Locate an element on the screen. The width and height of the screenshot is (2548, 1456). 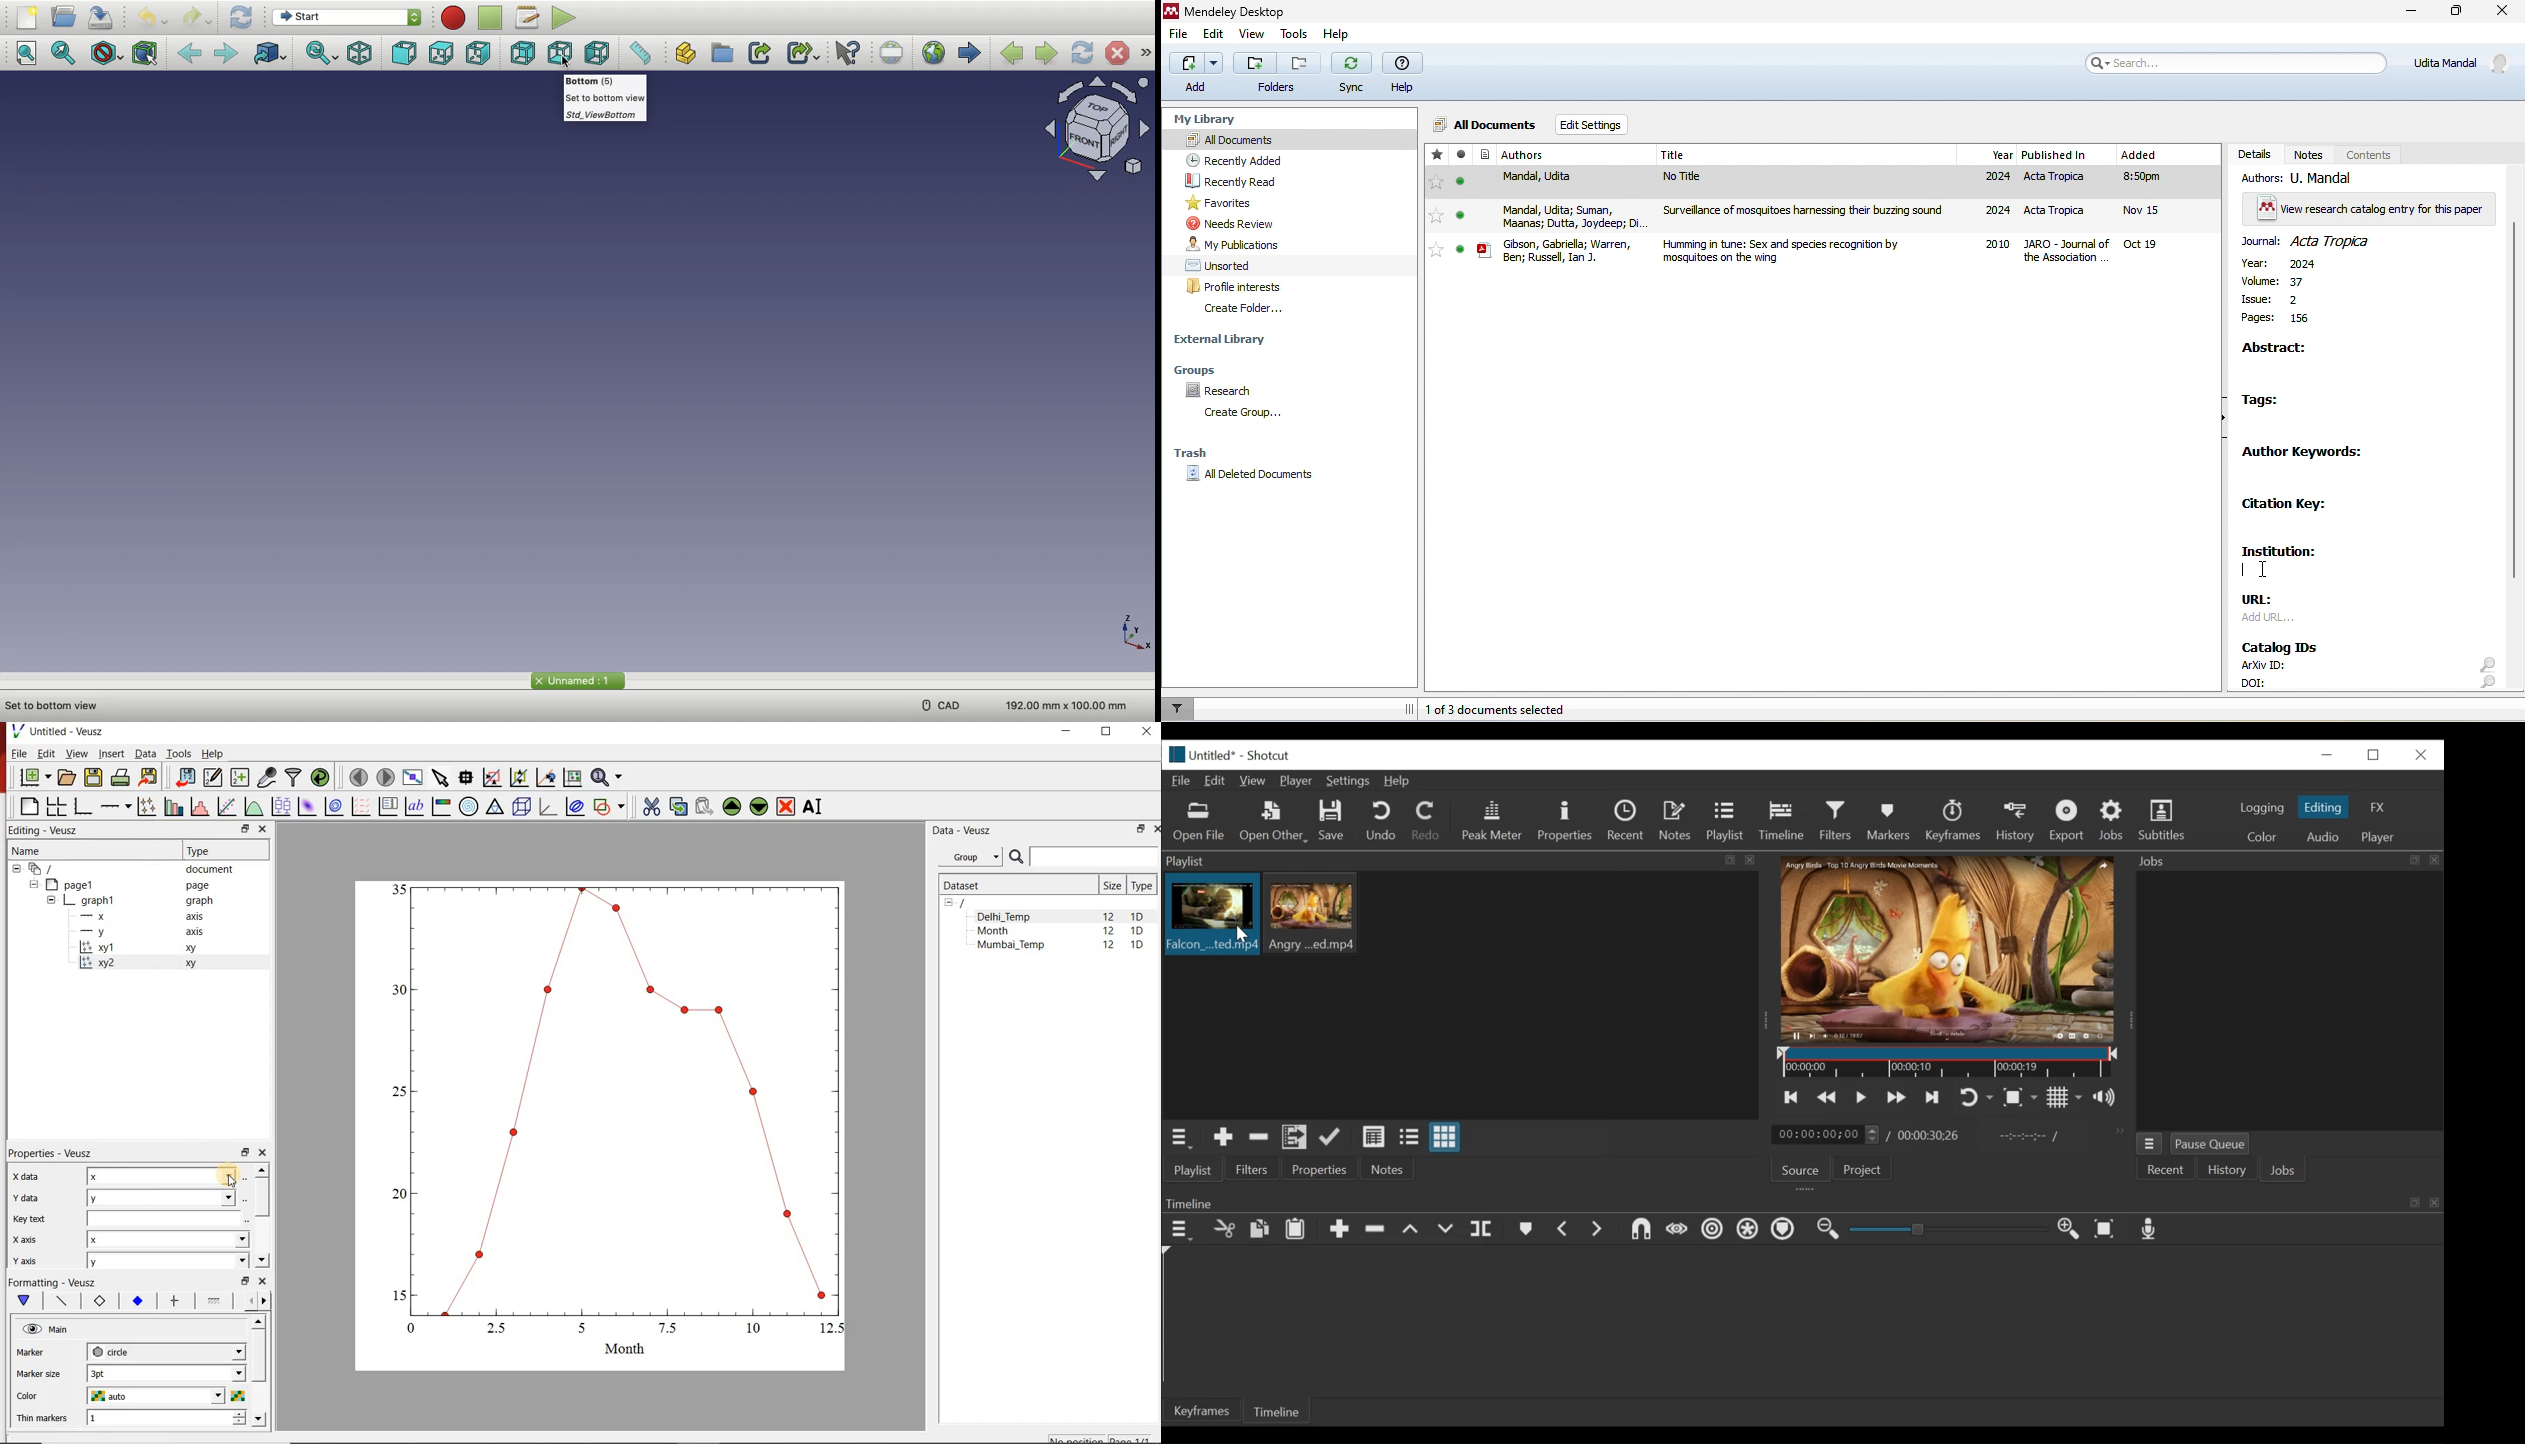
click to reset graph axes is located at coordinates (573, 778).